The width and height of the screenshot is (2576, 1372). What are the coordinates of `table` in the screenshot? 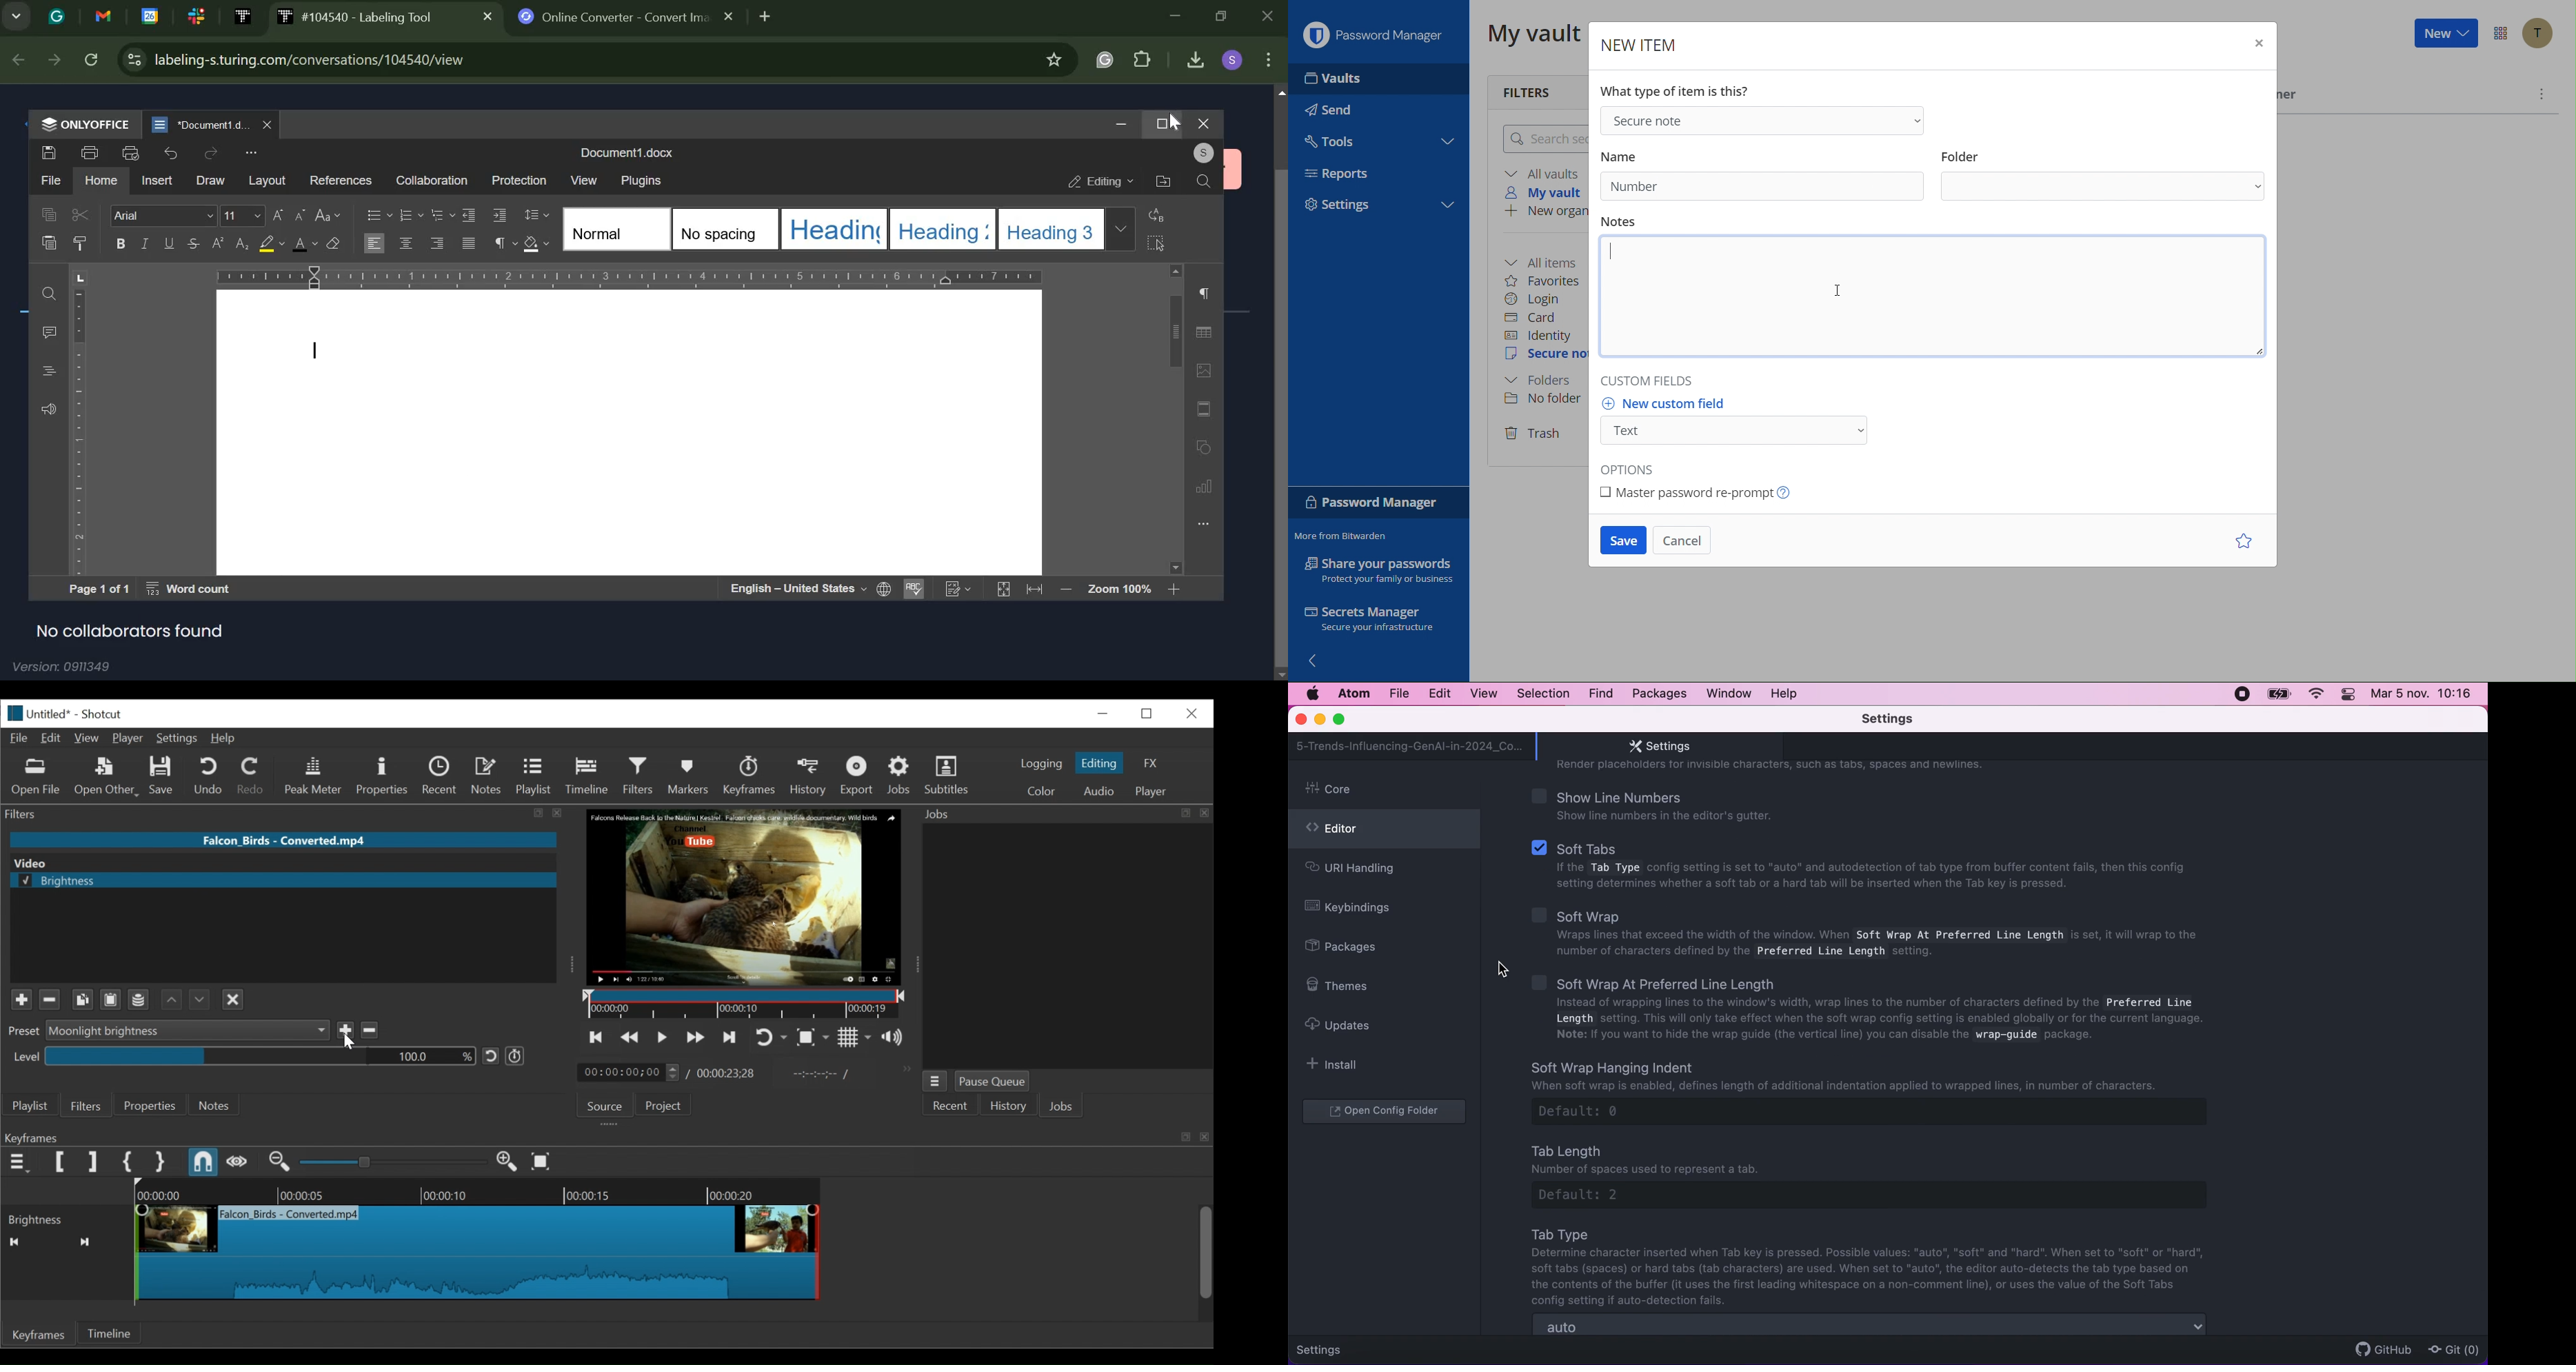 It's located at (1205, 332).